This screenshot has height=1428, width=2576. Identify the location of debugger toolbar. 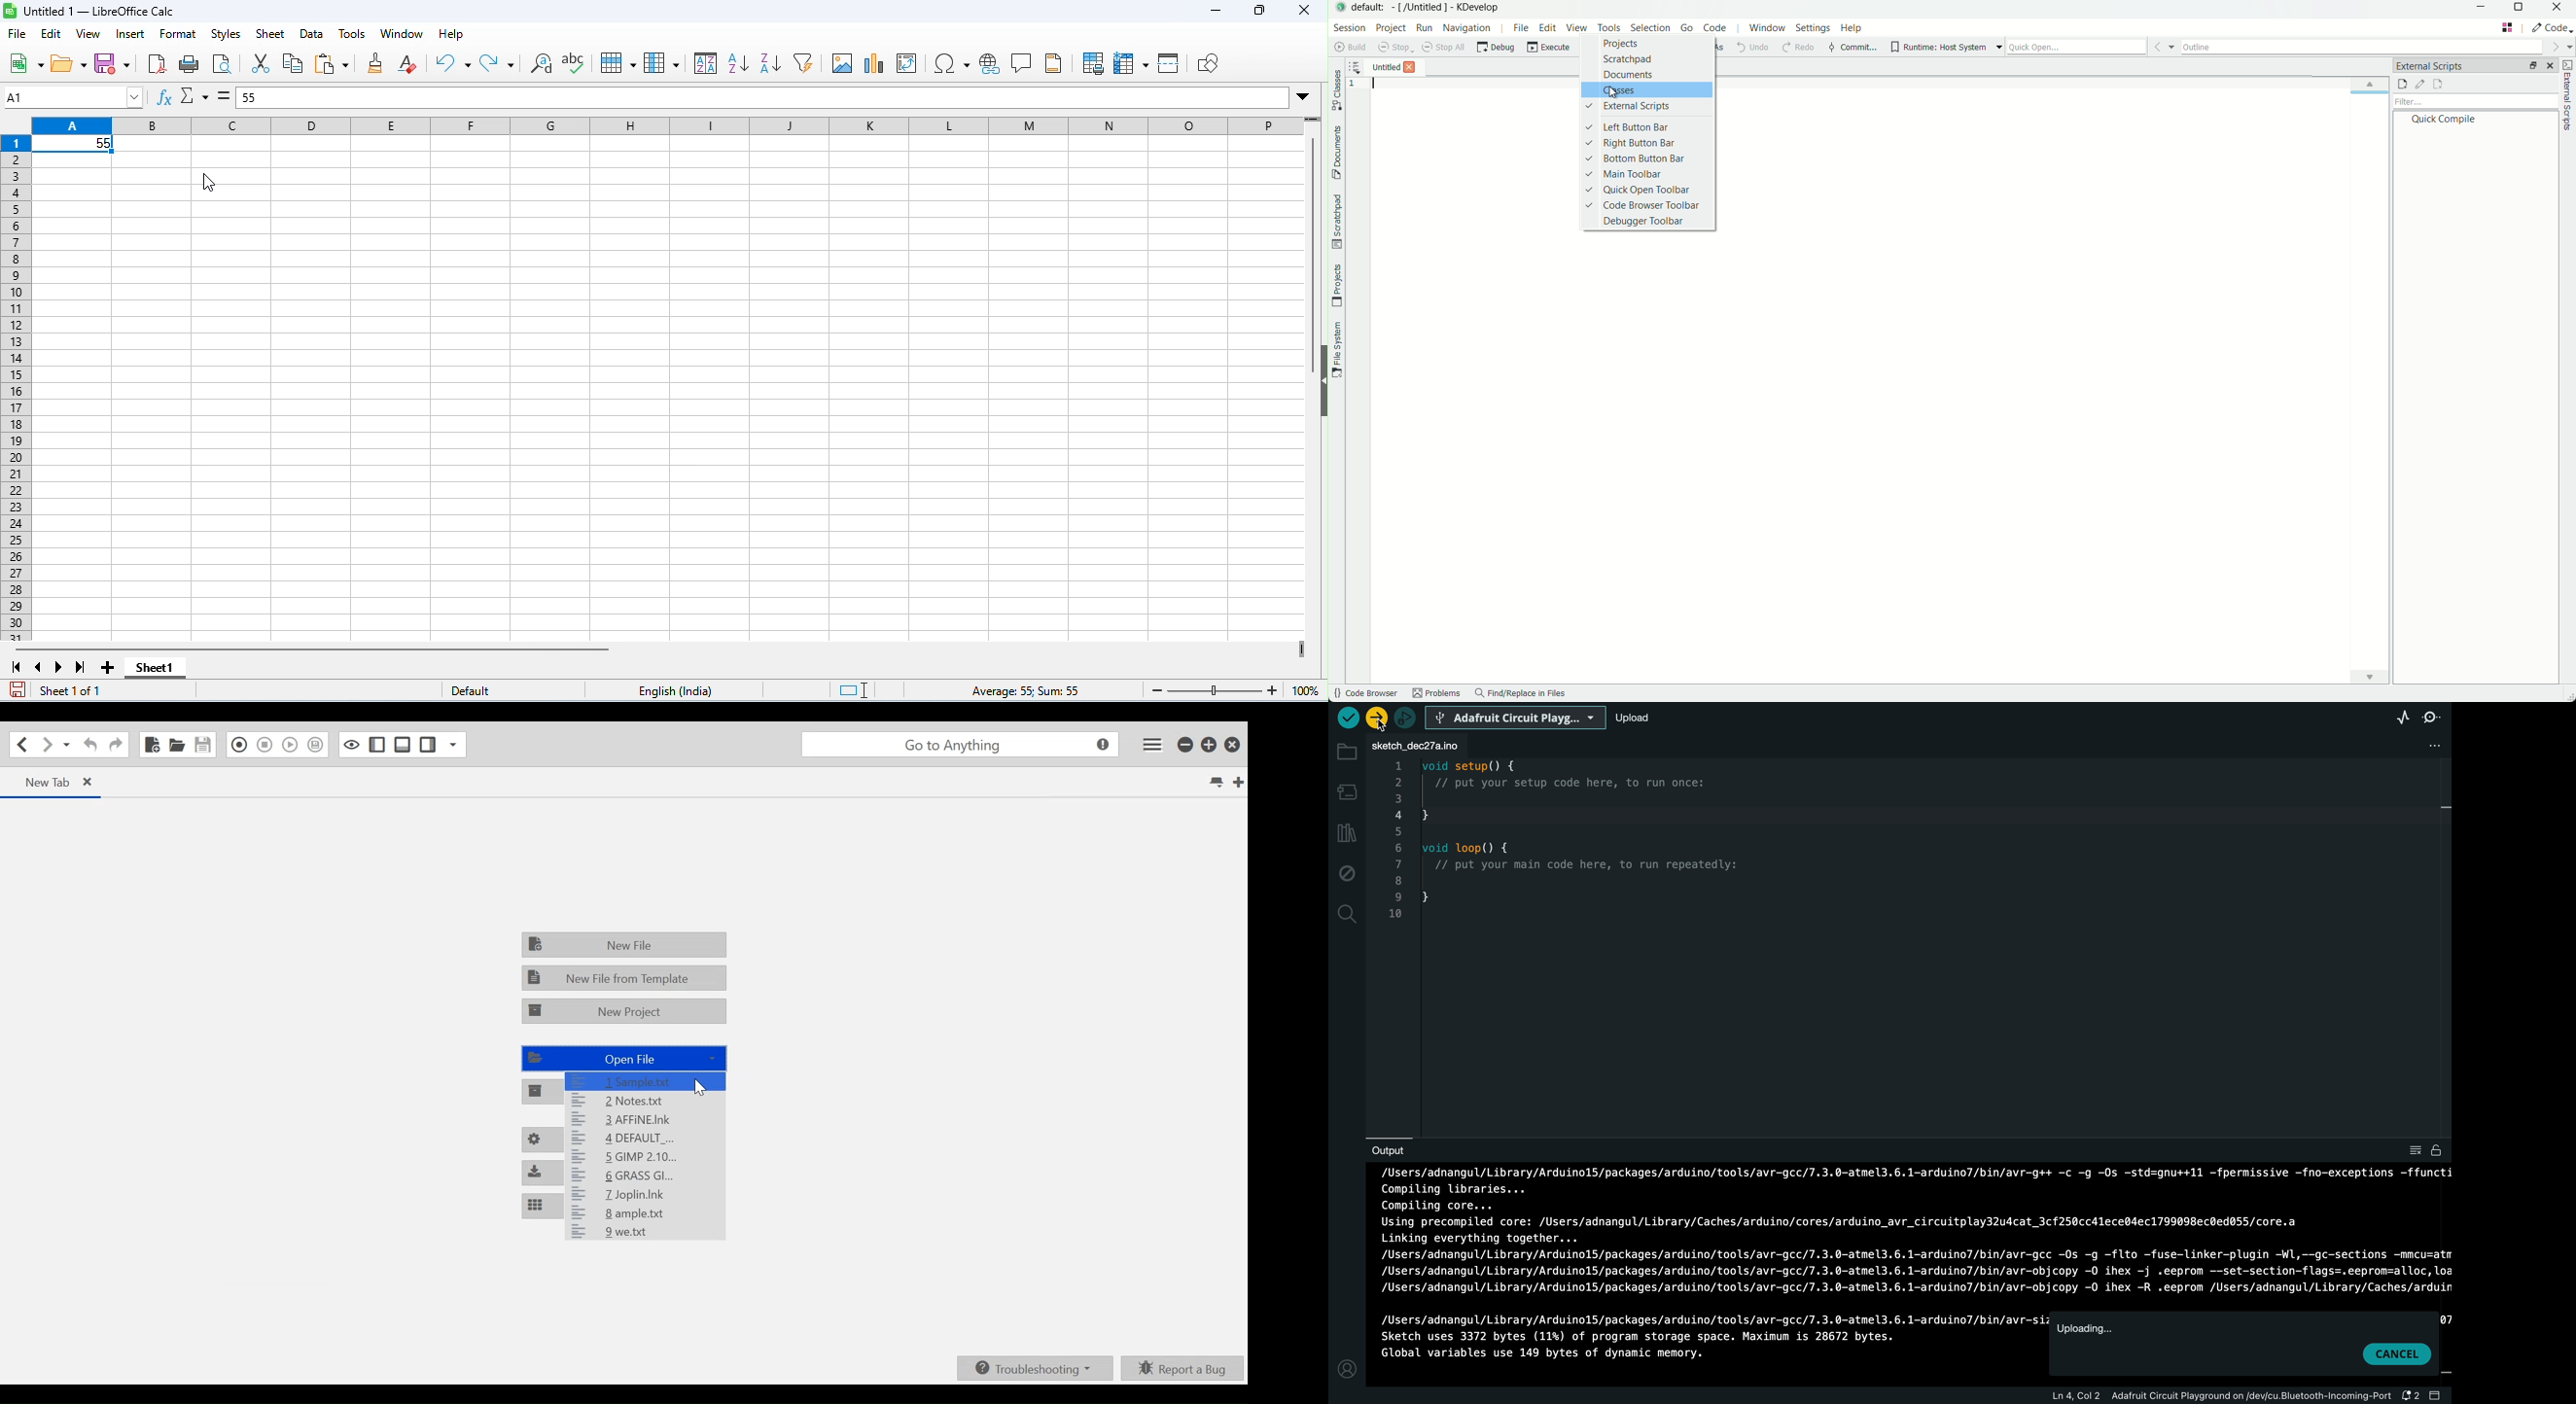
(1646, 222).